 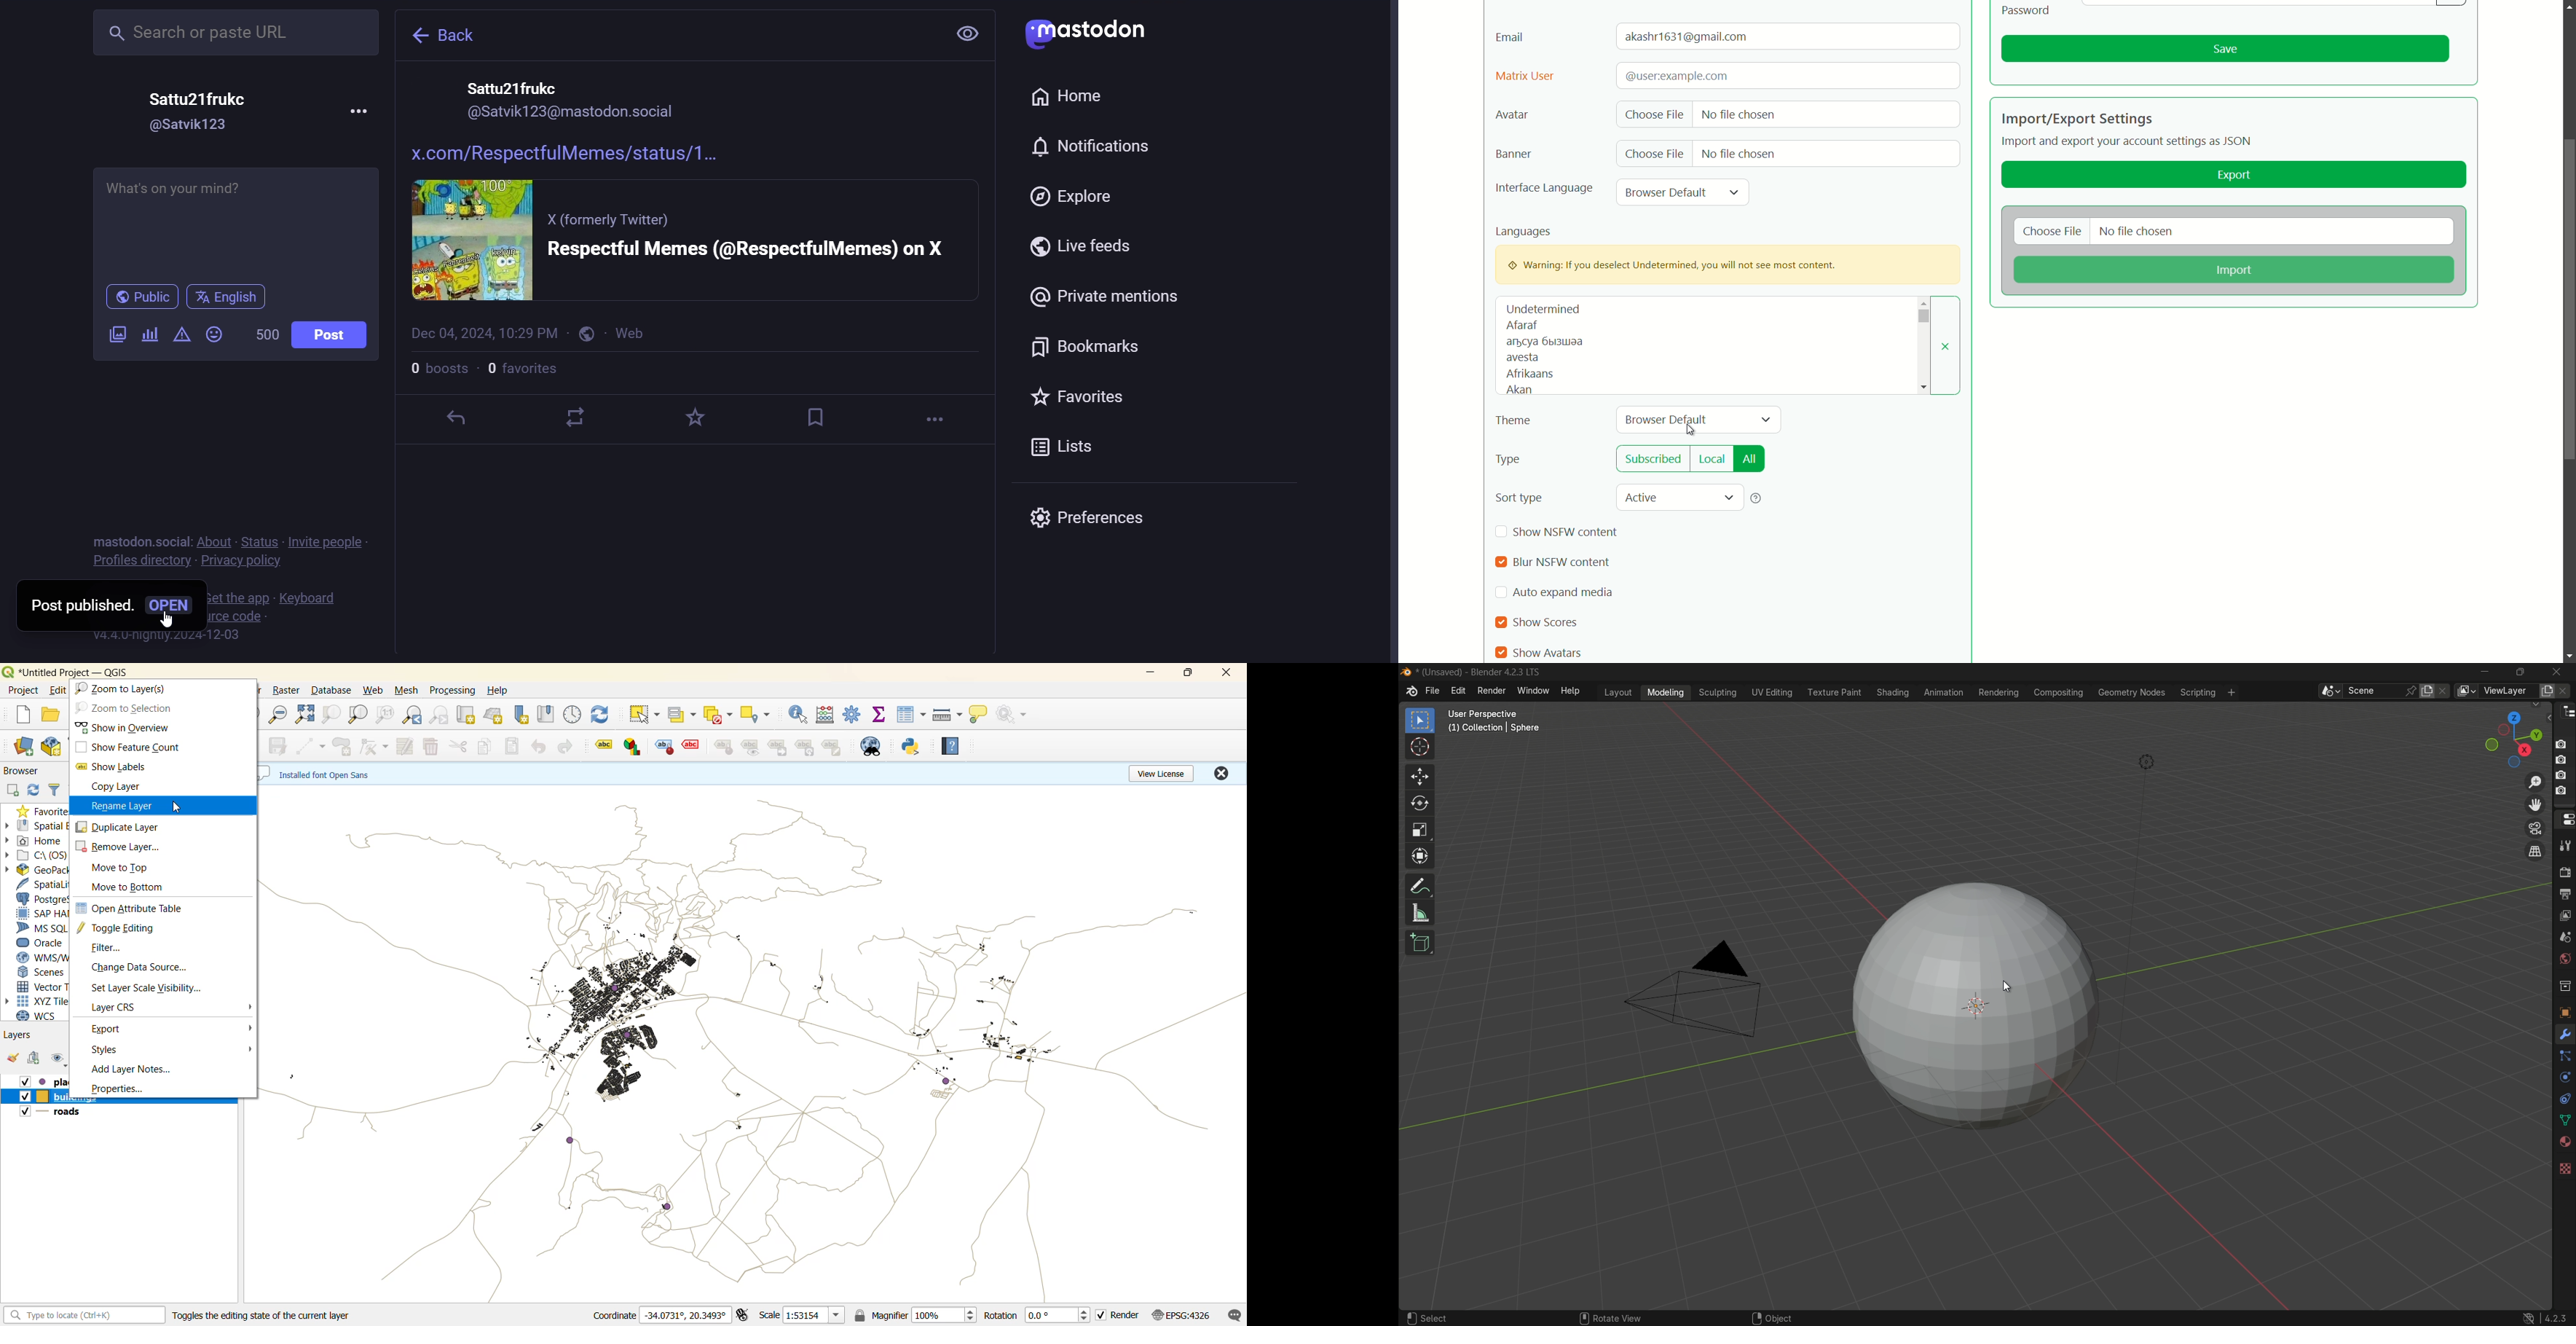 What do you see at coordinates (982, 716) in the screenshot?
I see `show tips` at bounding box center [982, 716].